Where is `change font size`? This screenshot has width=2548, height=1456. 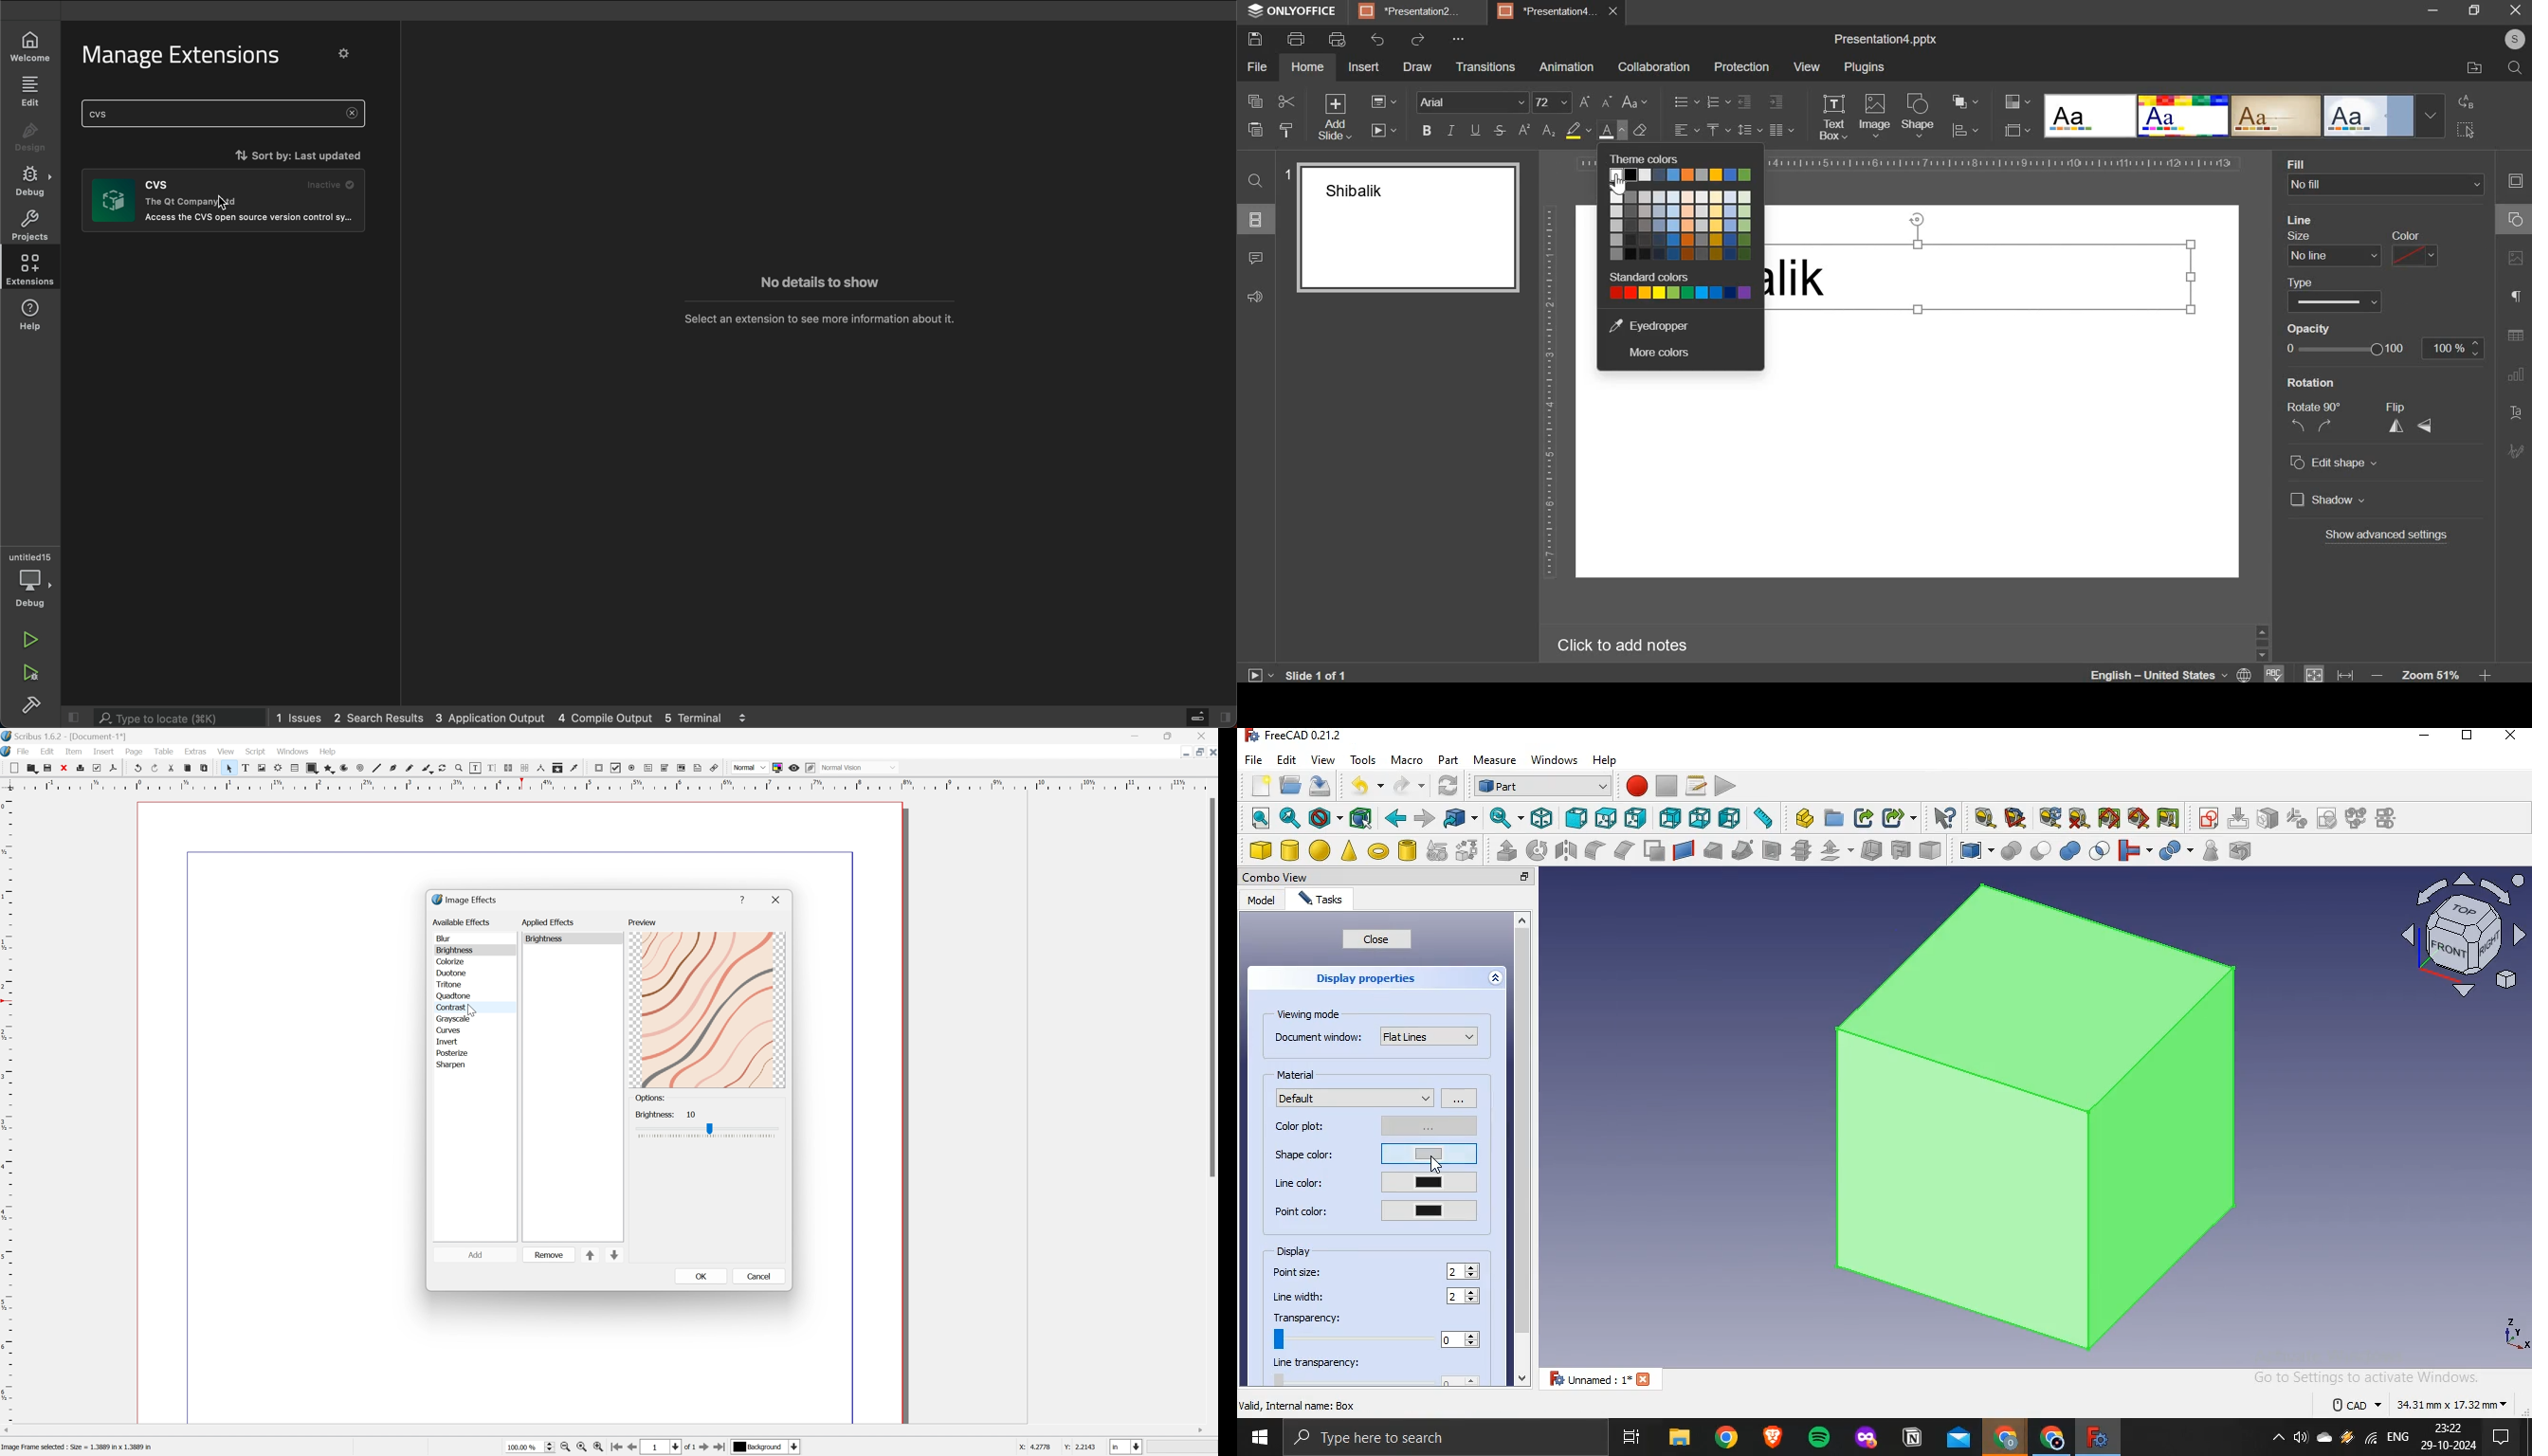
change font size is located at coordinates (1597, 101).